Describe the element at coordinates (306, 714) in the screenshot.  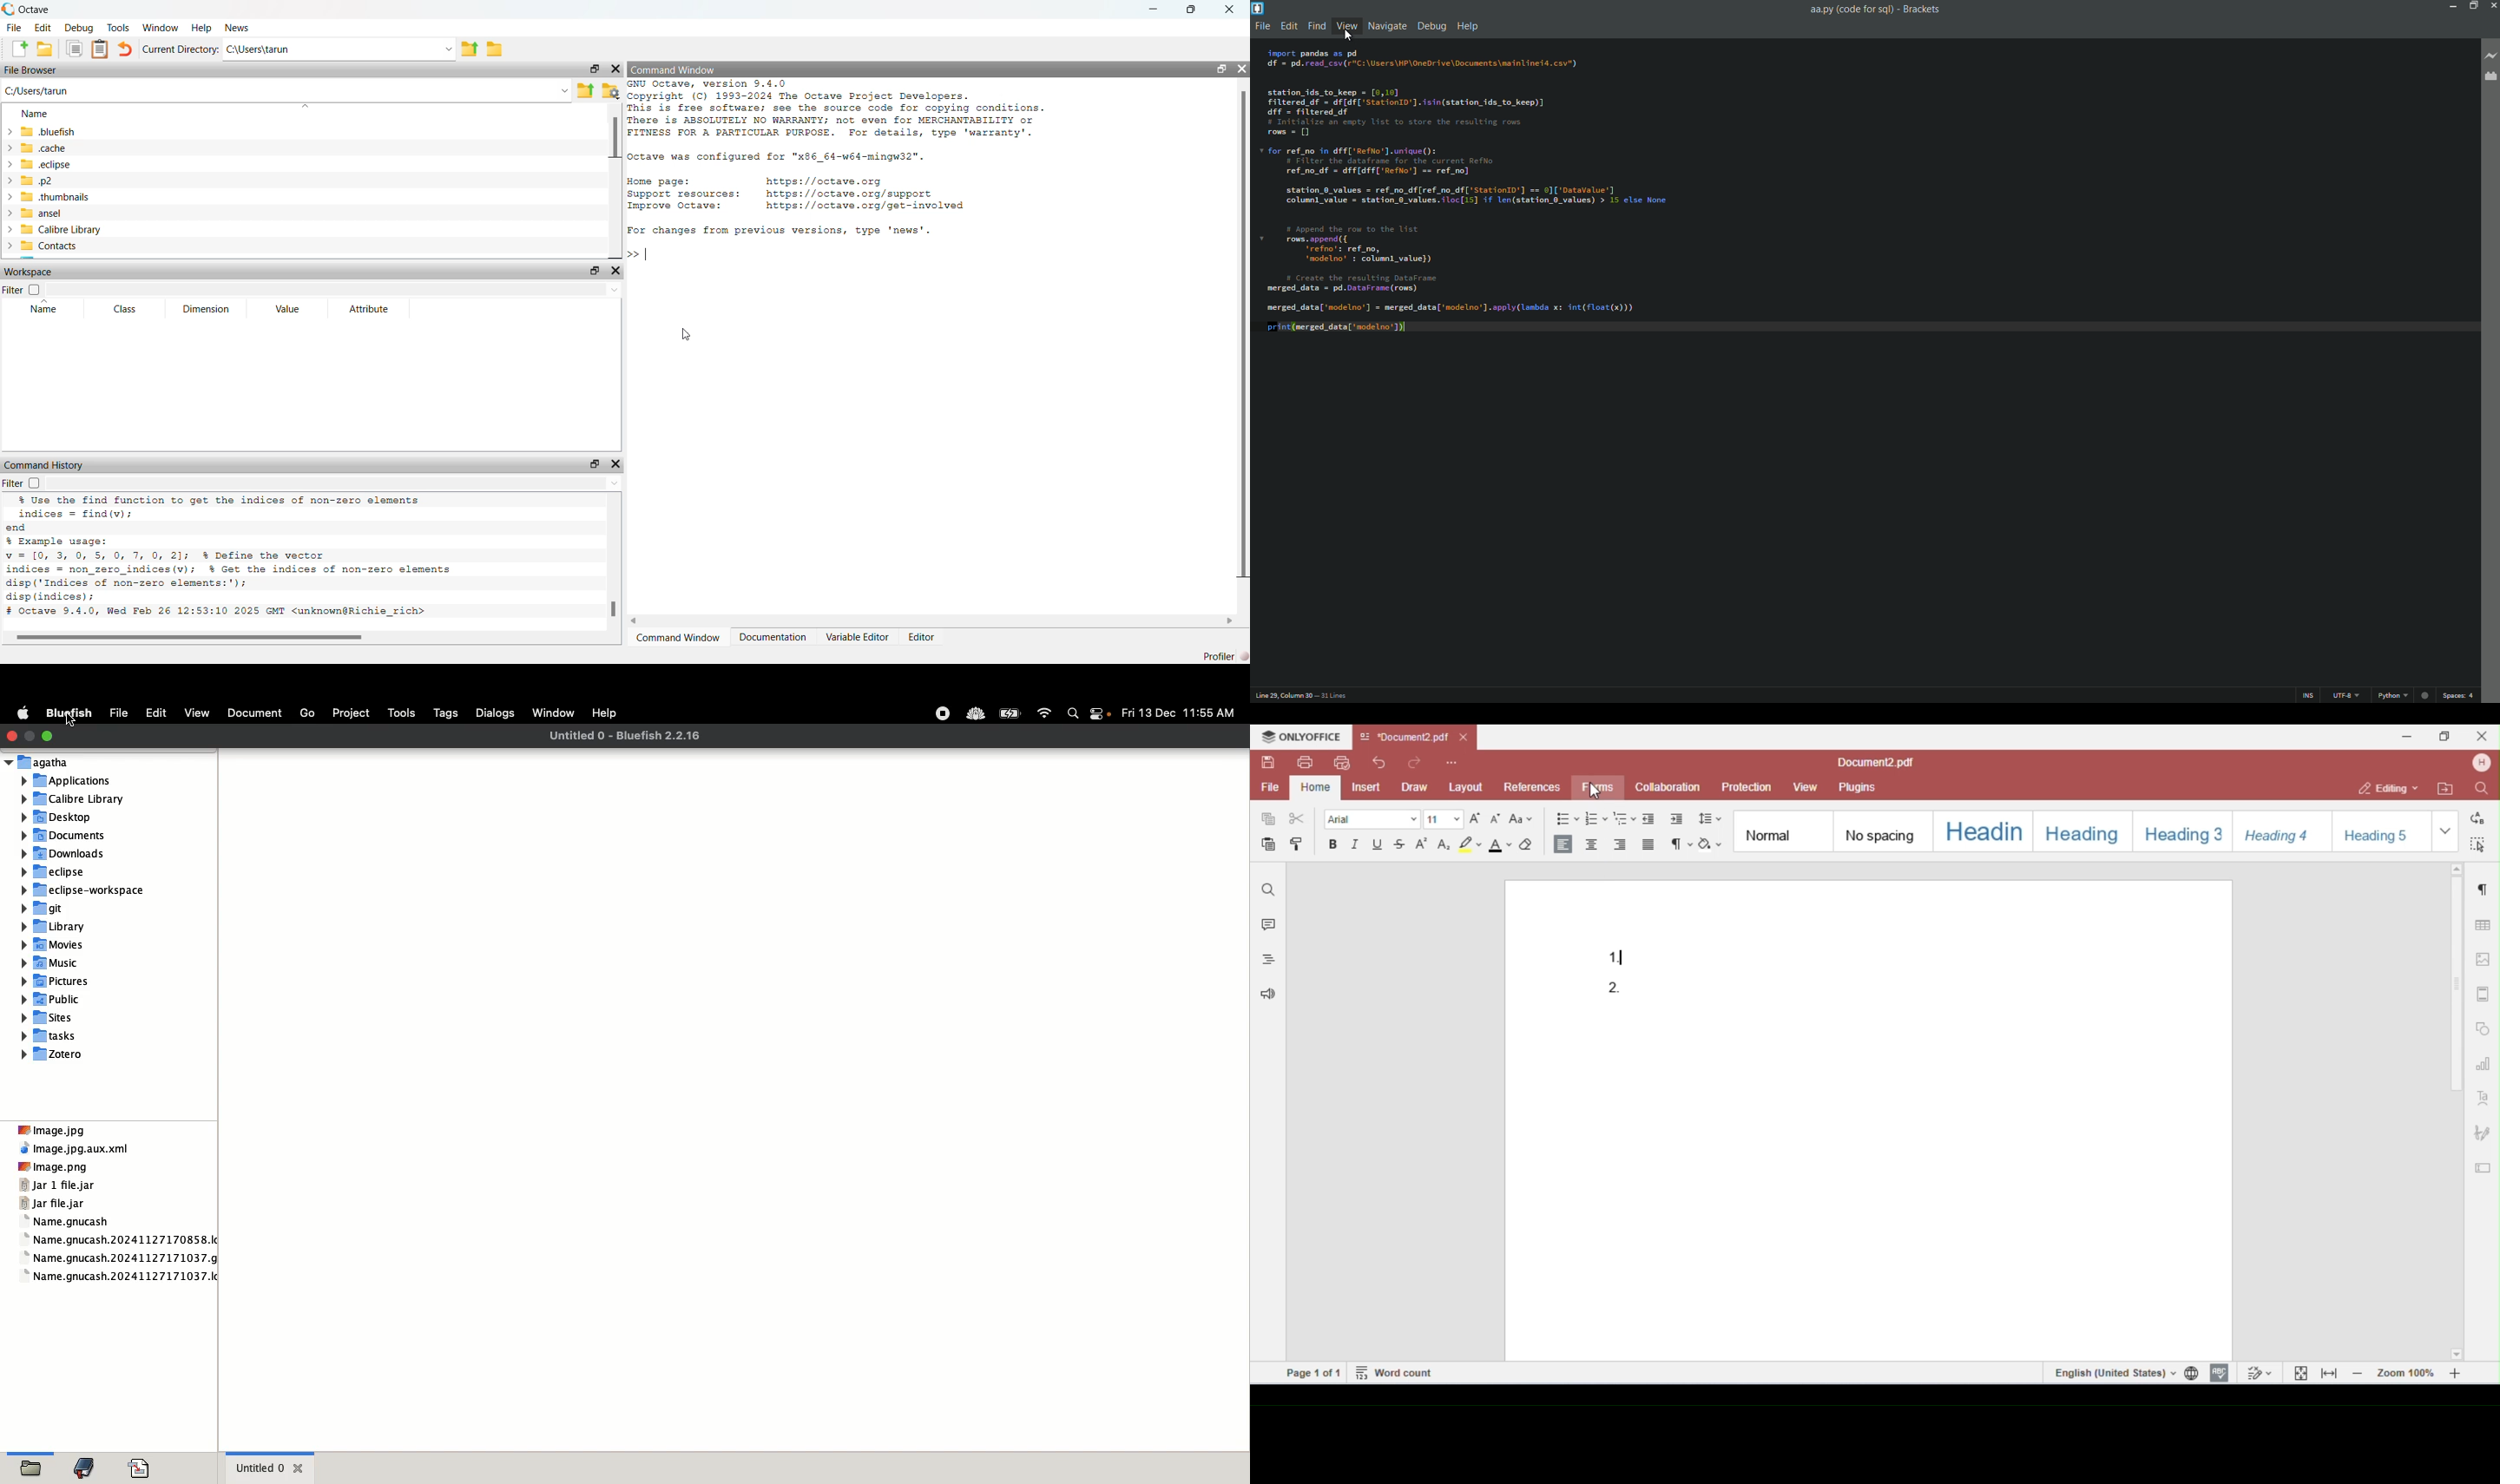
I see `Go` at that location.